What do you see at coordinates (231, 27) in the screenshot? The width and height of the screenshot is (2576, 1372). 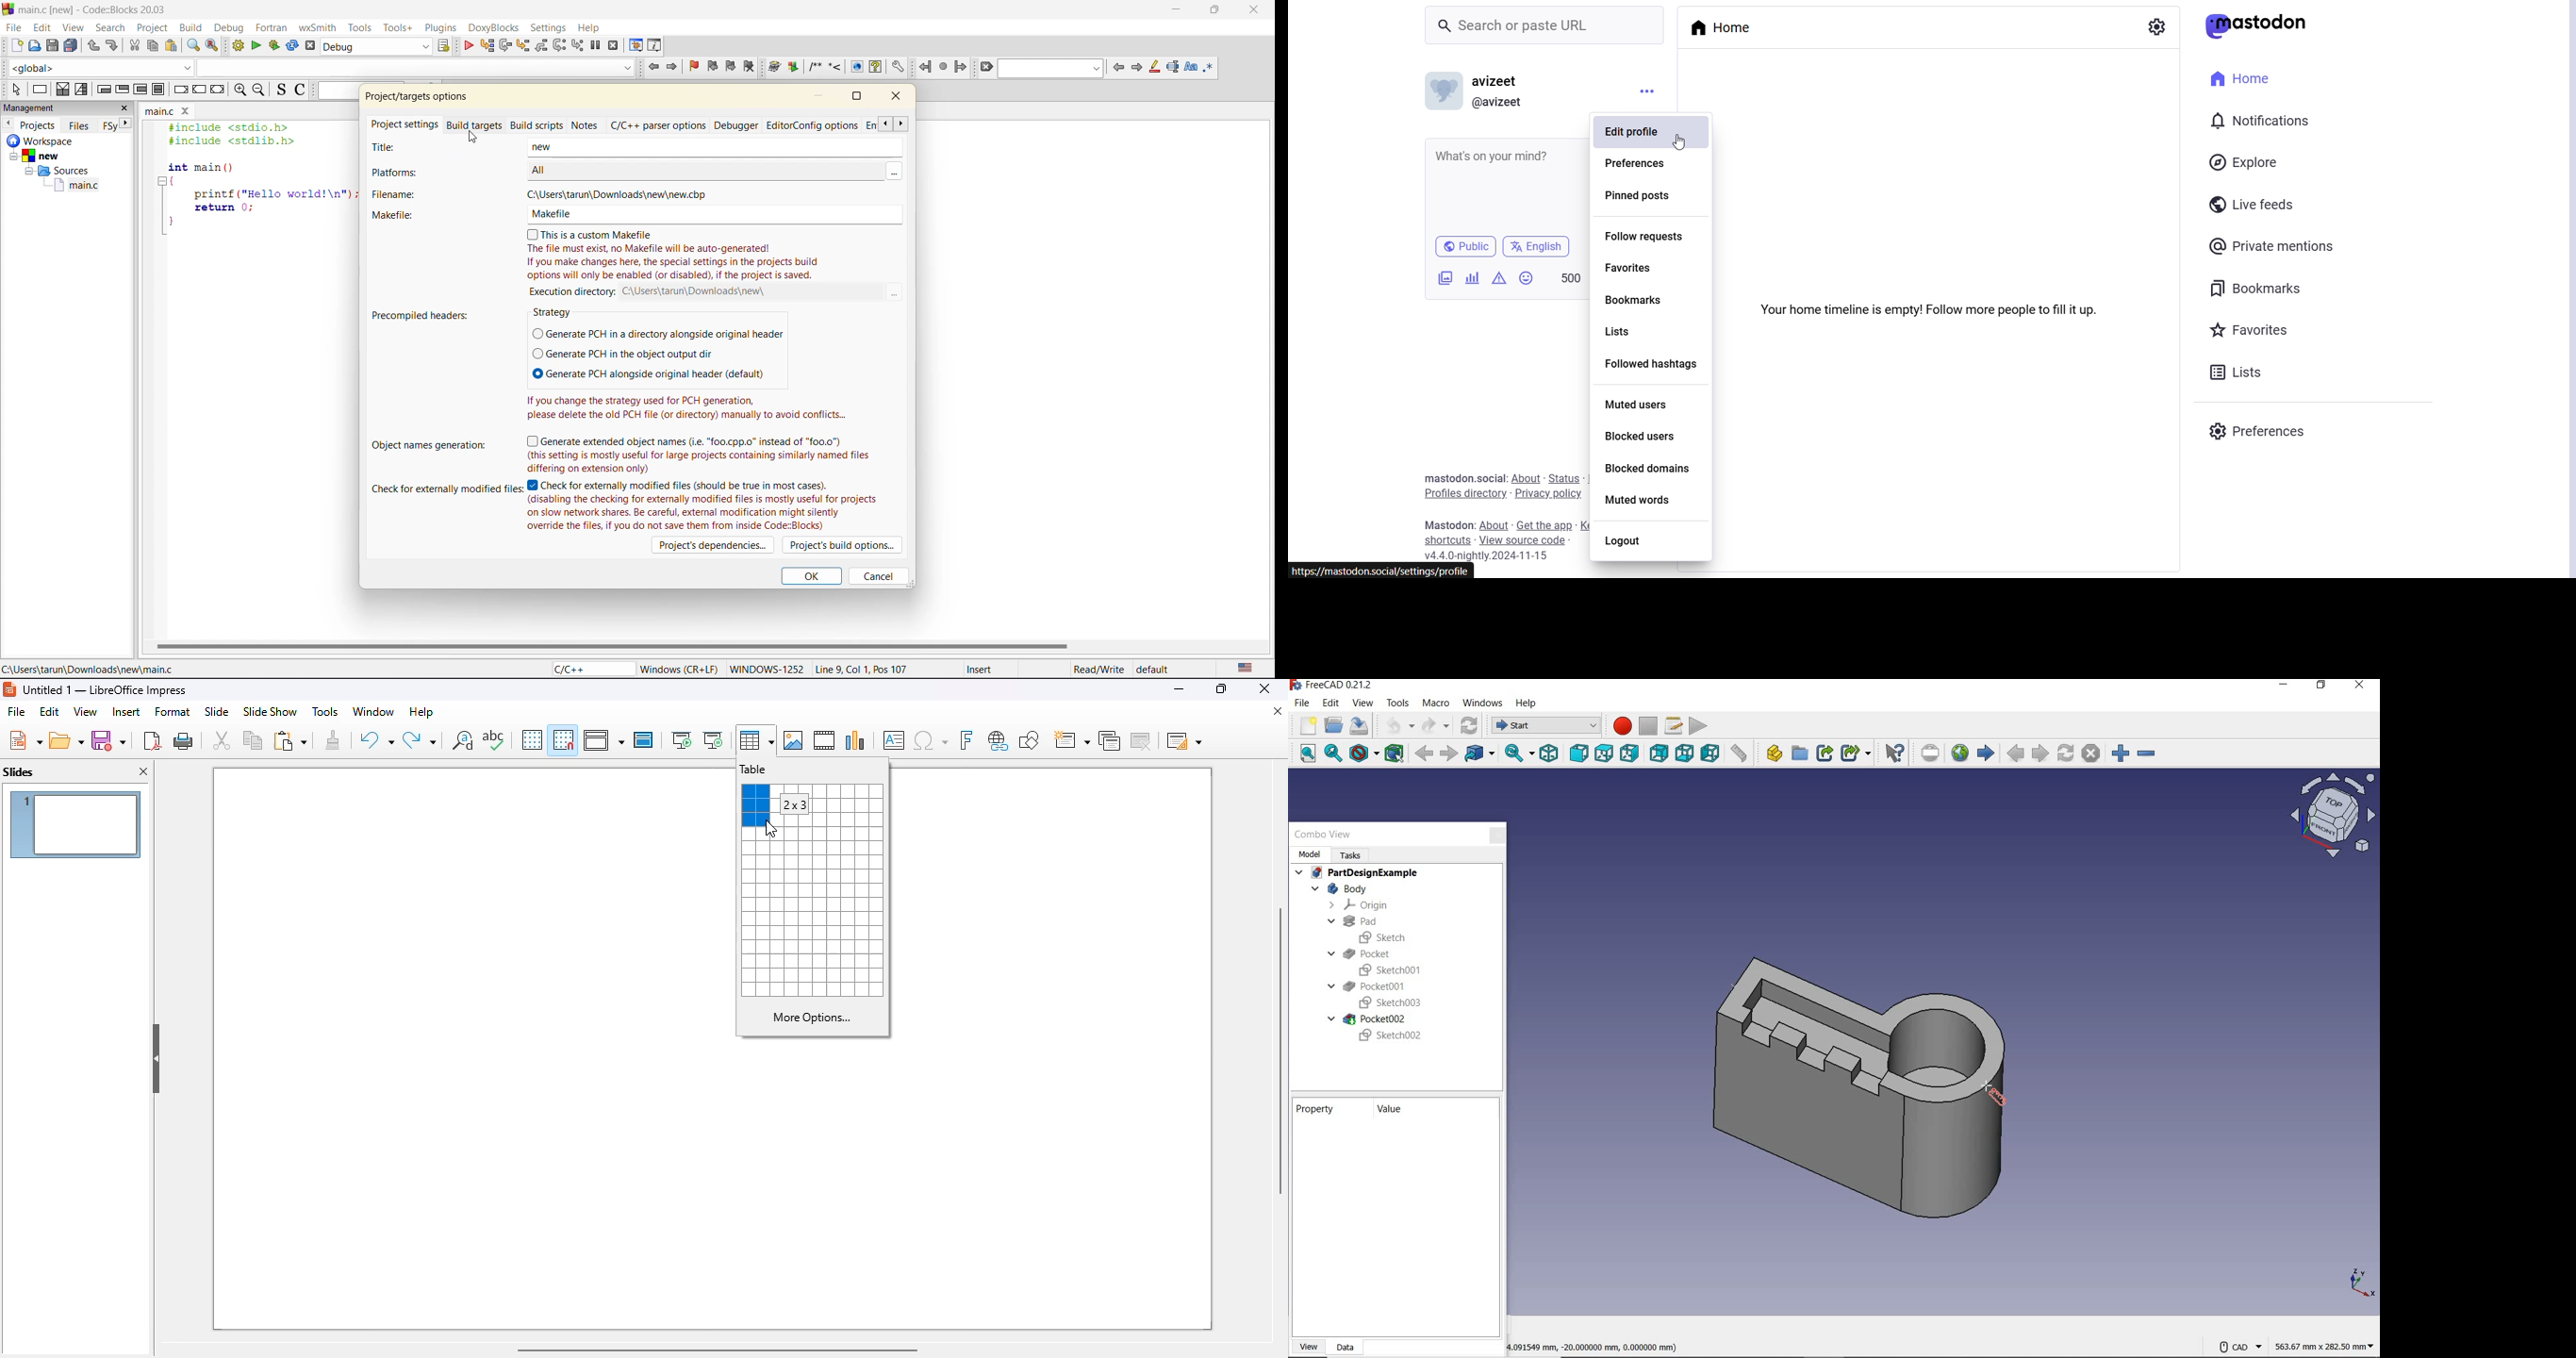 I see `debug` at bounding box center [231, 27].